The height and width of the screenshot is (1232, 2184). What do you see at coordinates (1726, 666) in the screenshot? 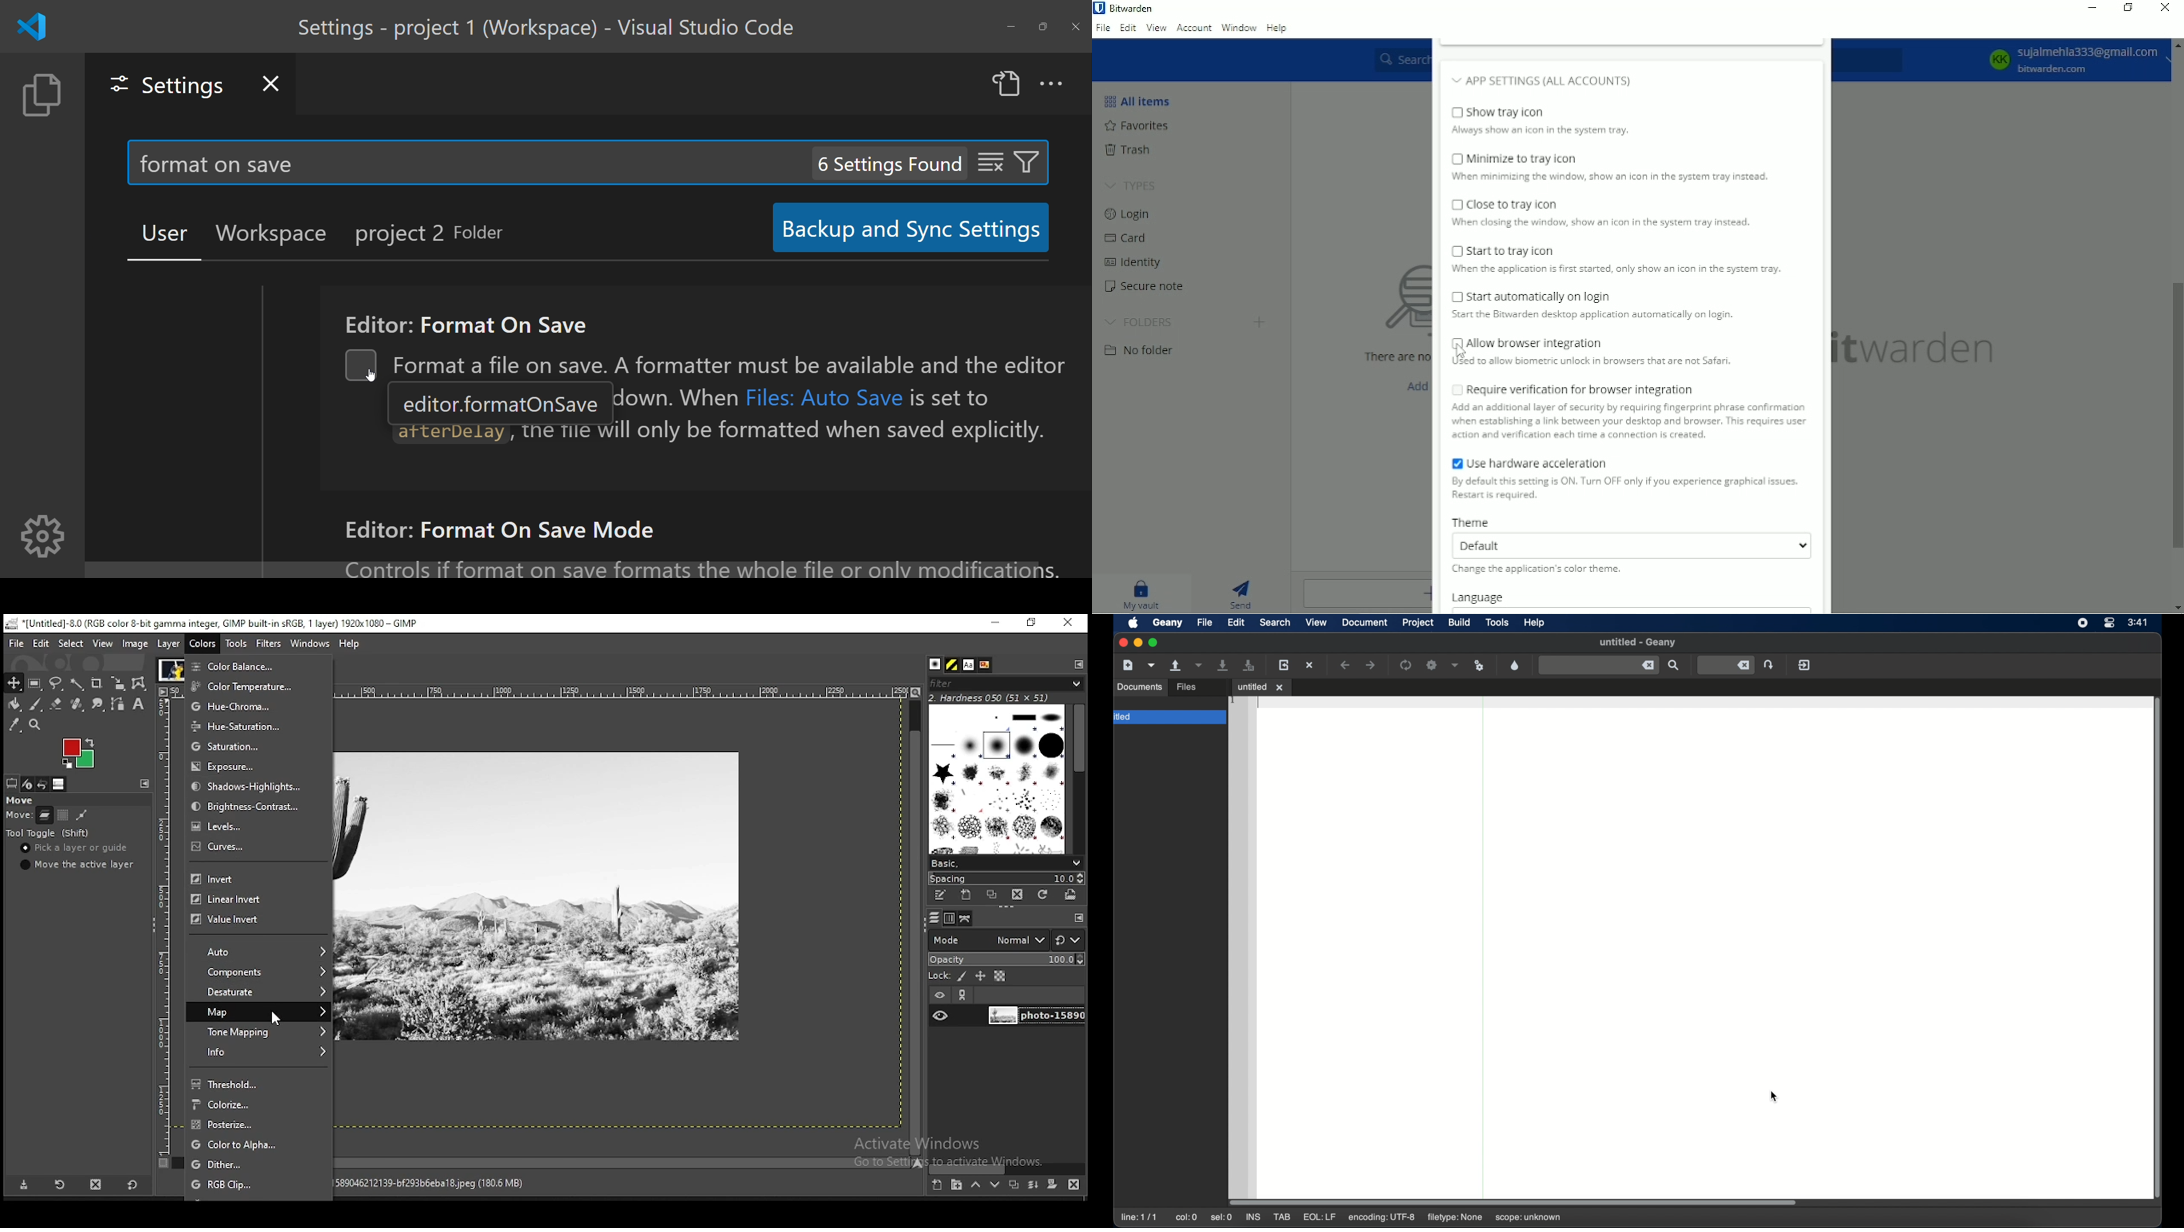
I see `jump to entered line number` at bounding box center [1726, 666].